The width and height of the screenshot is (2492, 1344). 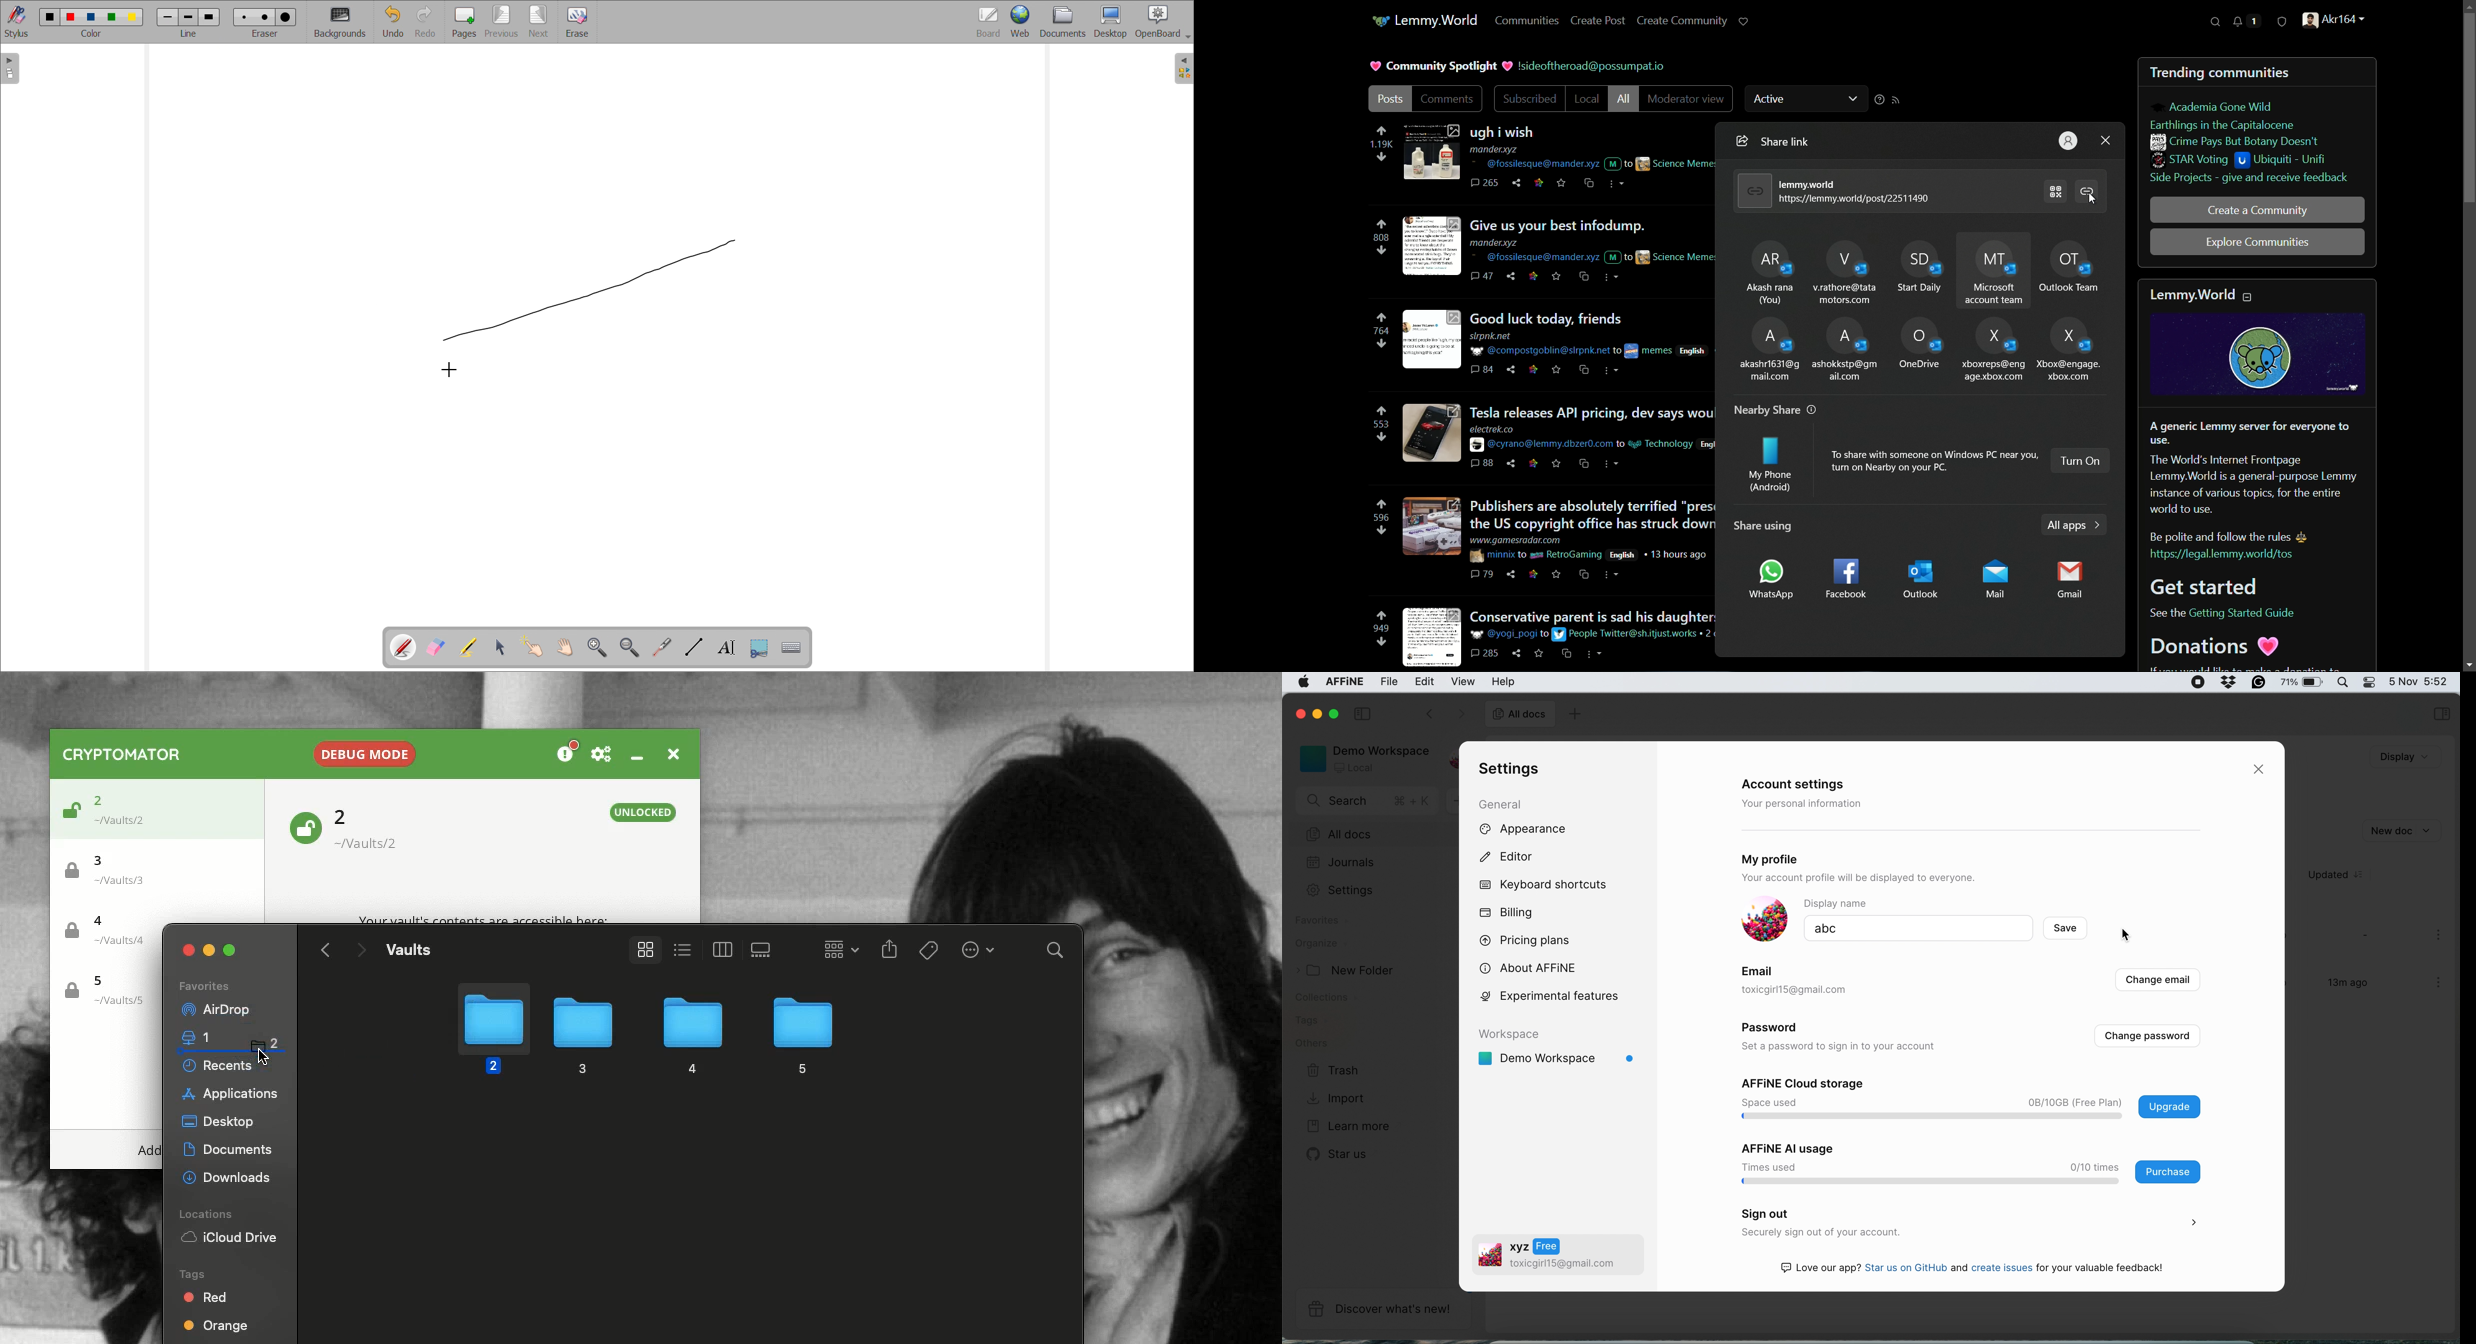 I want to click on create a community, so click(x=2257, y=210).